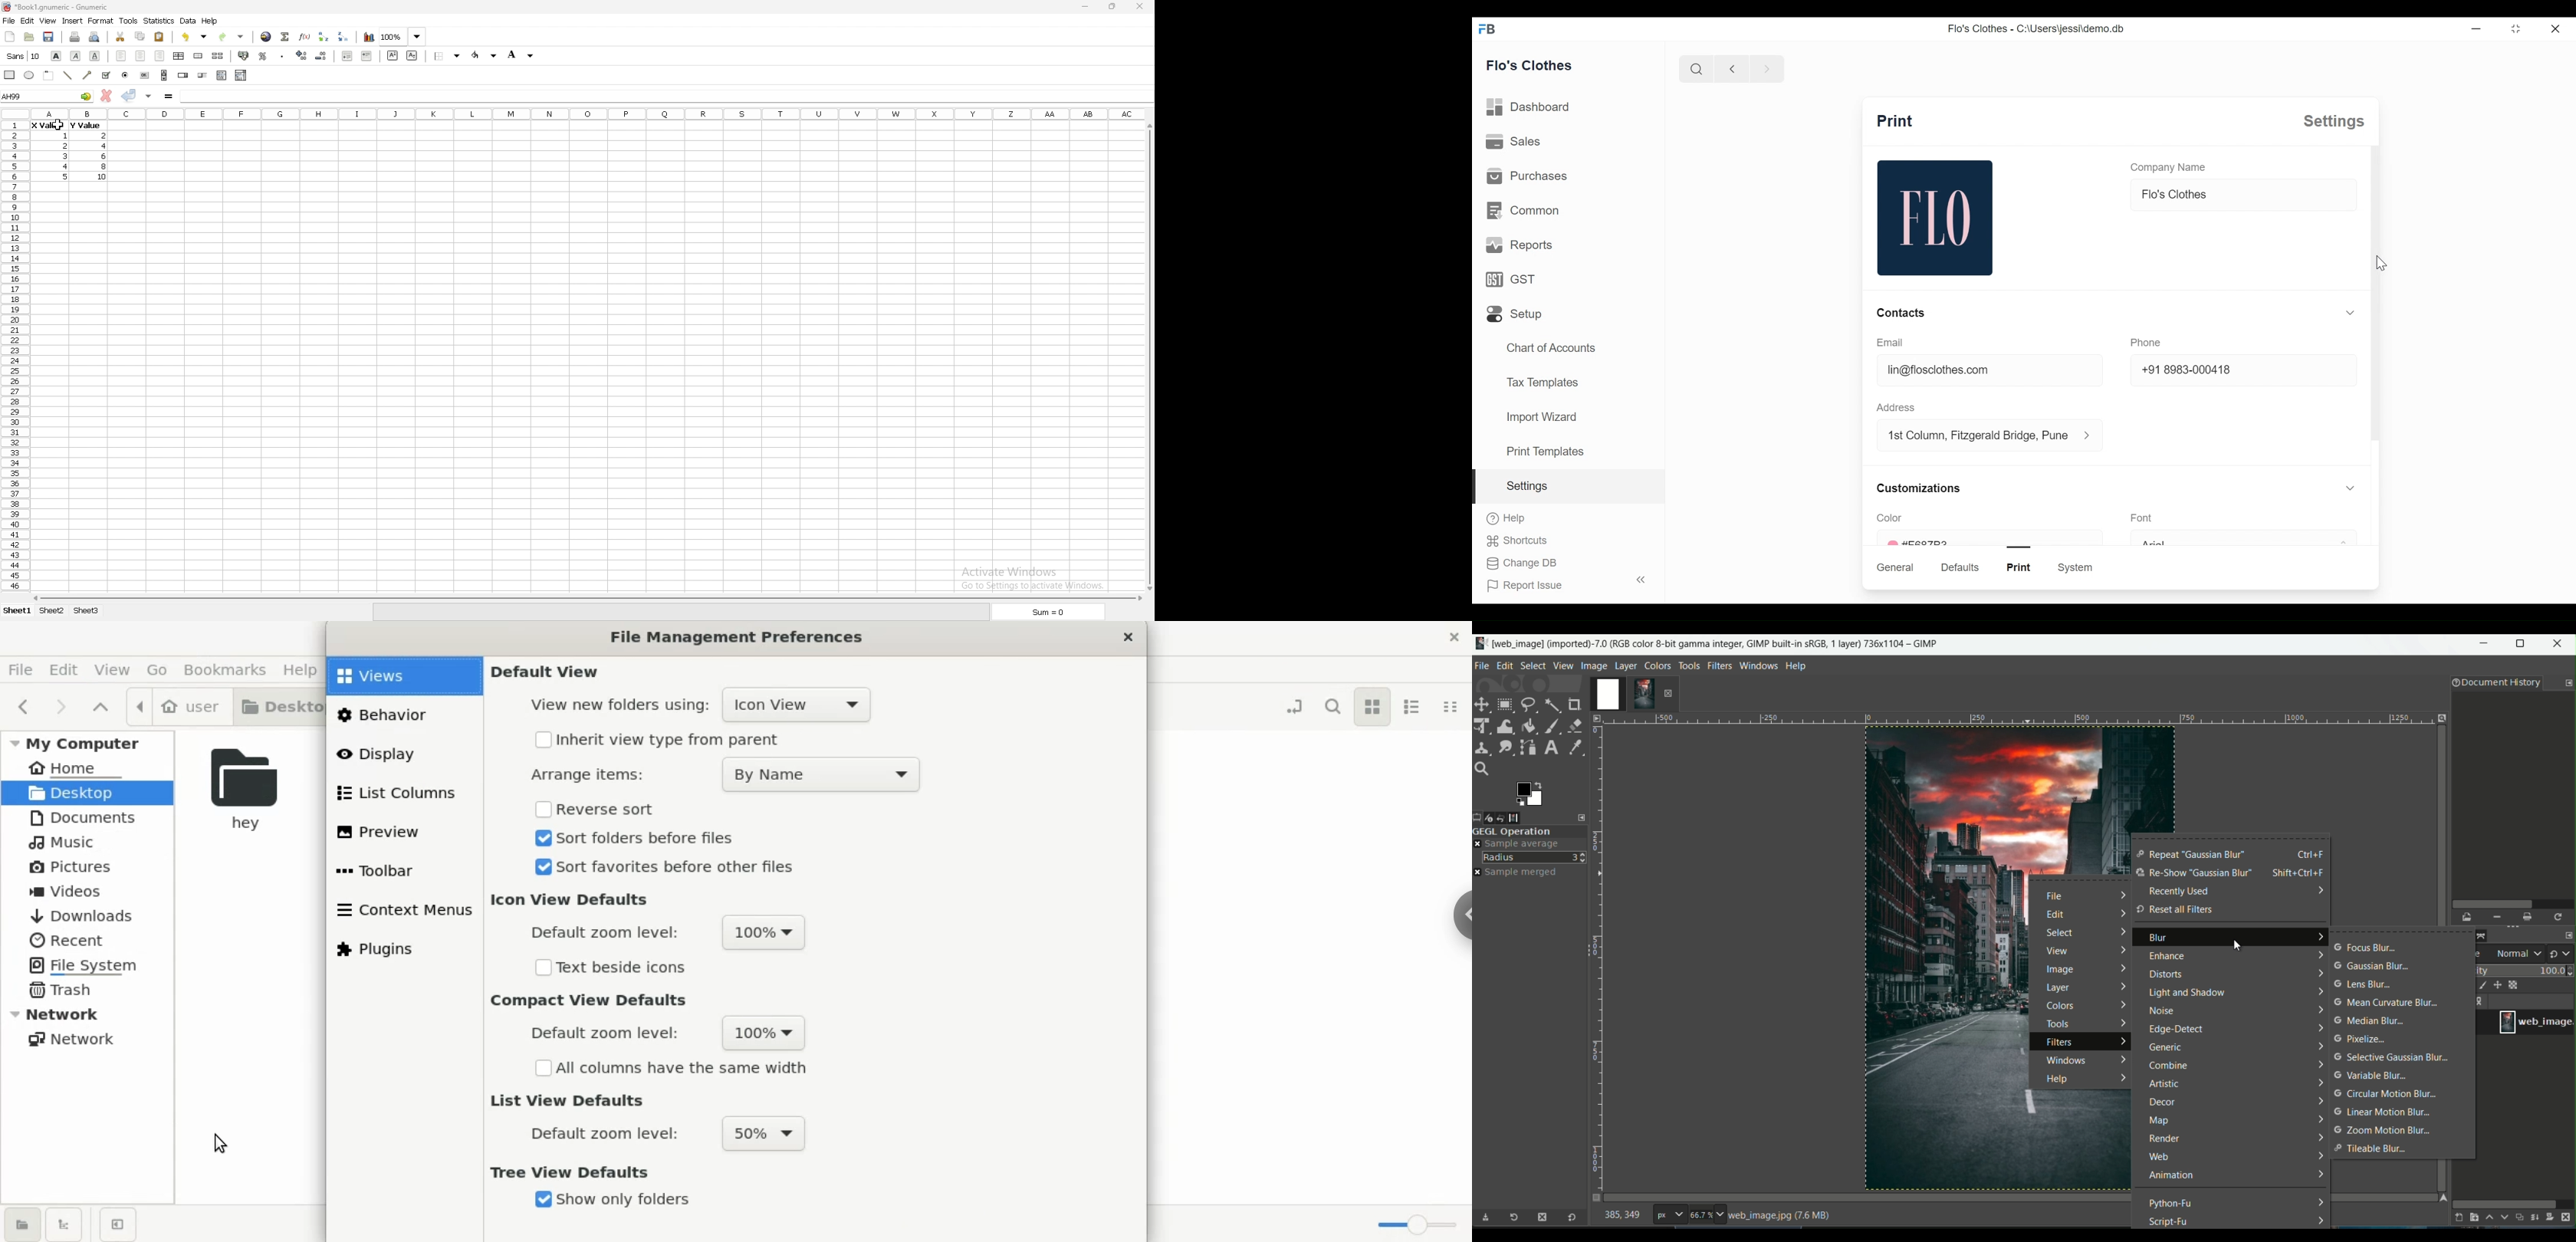 This screenshot has width=2576, height=1260. What do you see at coordinates (1513, 140) in the screenshot?
I see `sales` at bounding box center [1513, 140].